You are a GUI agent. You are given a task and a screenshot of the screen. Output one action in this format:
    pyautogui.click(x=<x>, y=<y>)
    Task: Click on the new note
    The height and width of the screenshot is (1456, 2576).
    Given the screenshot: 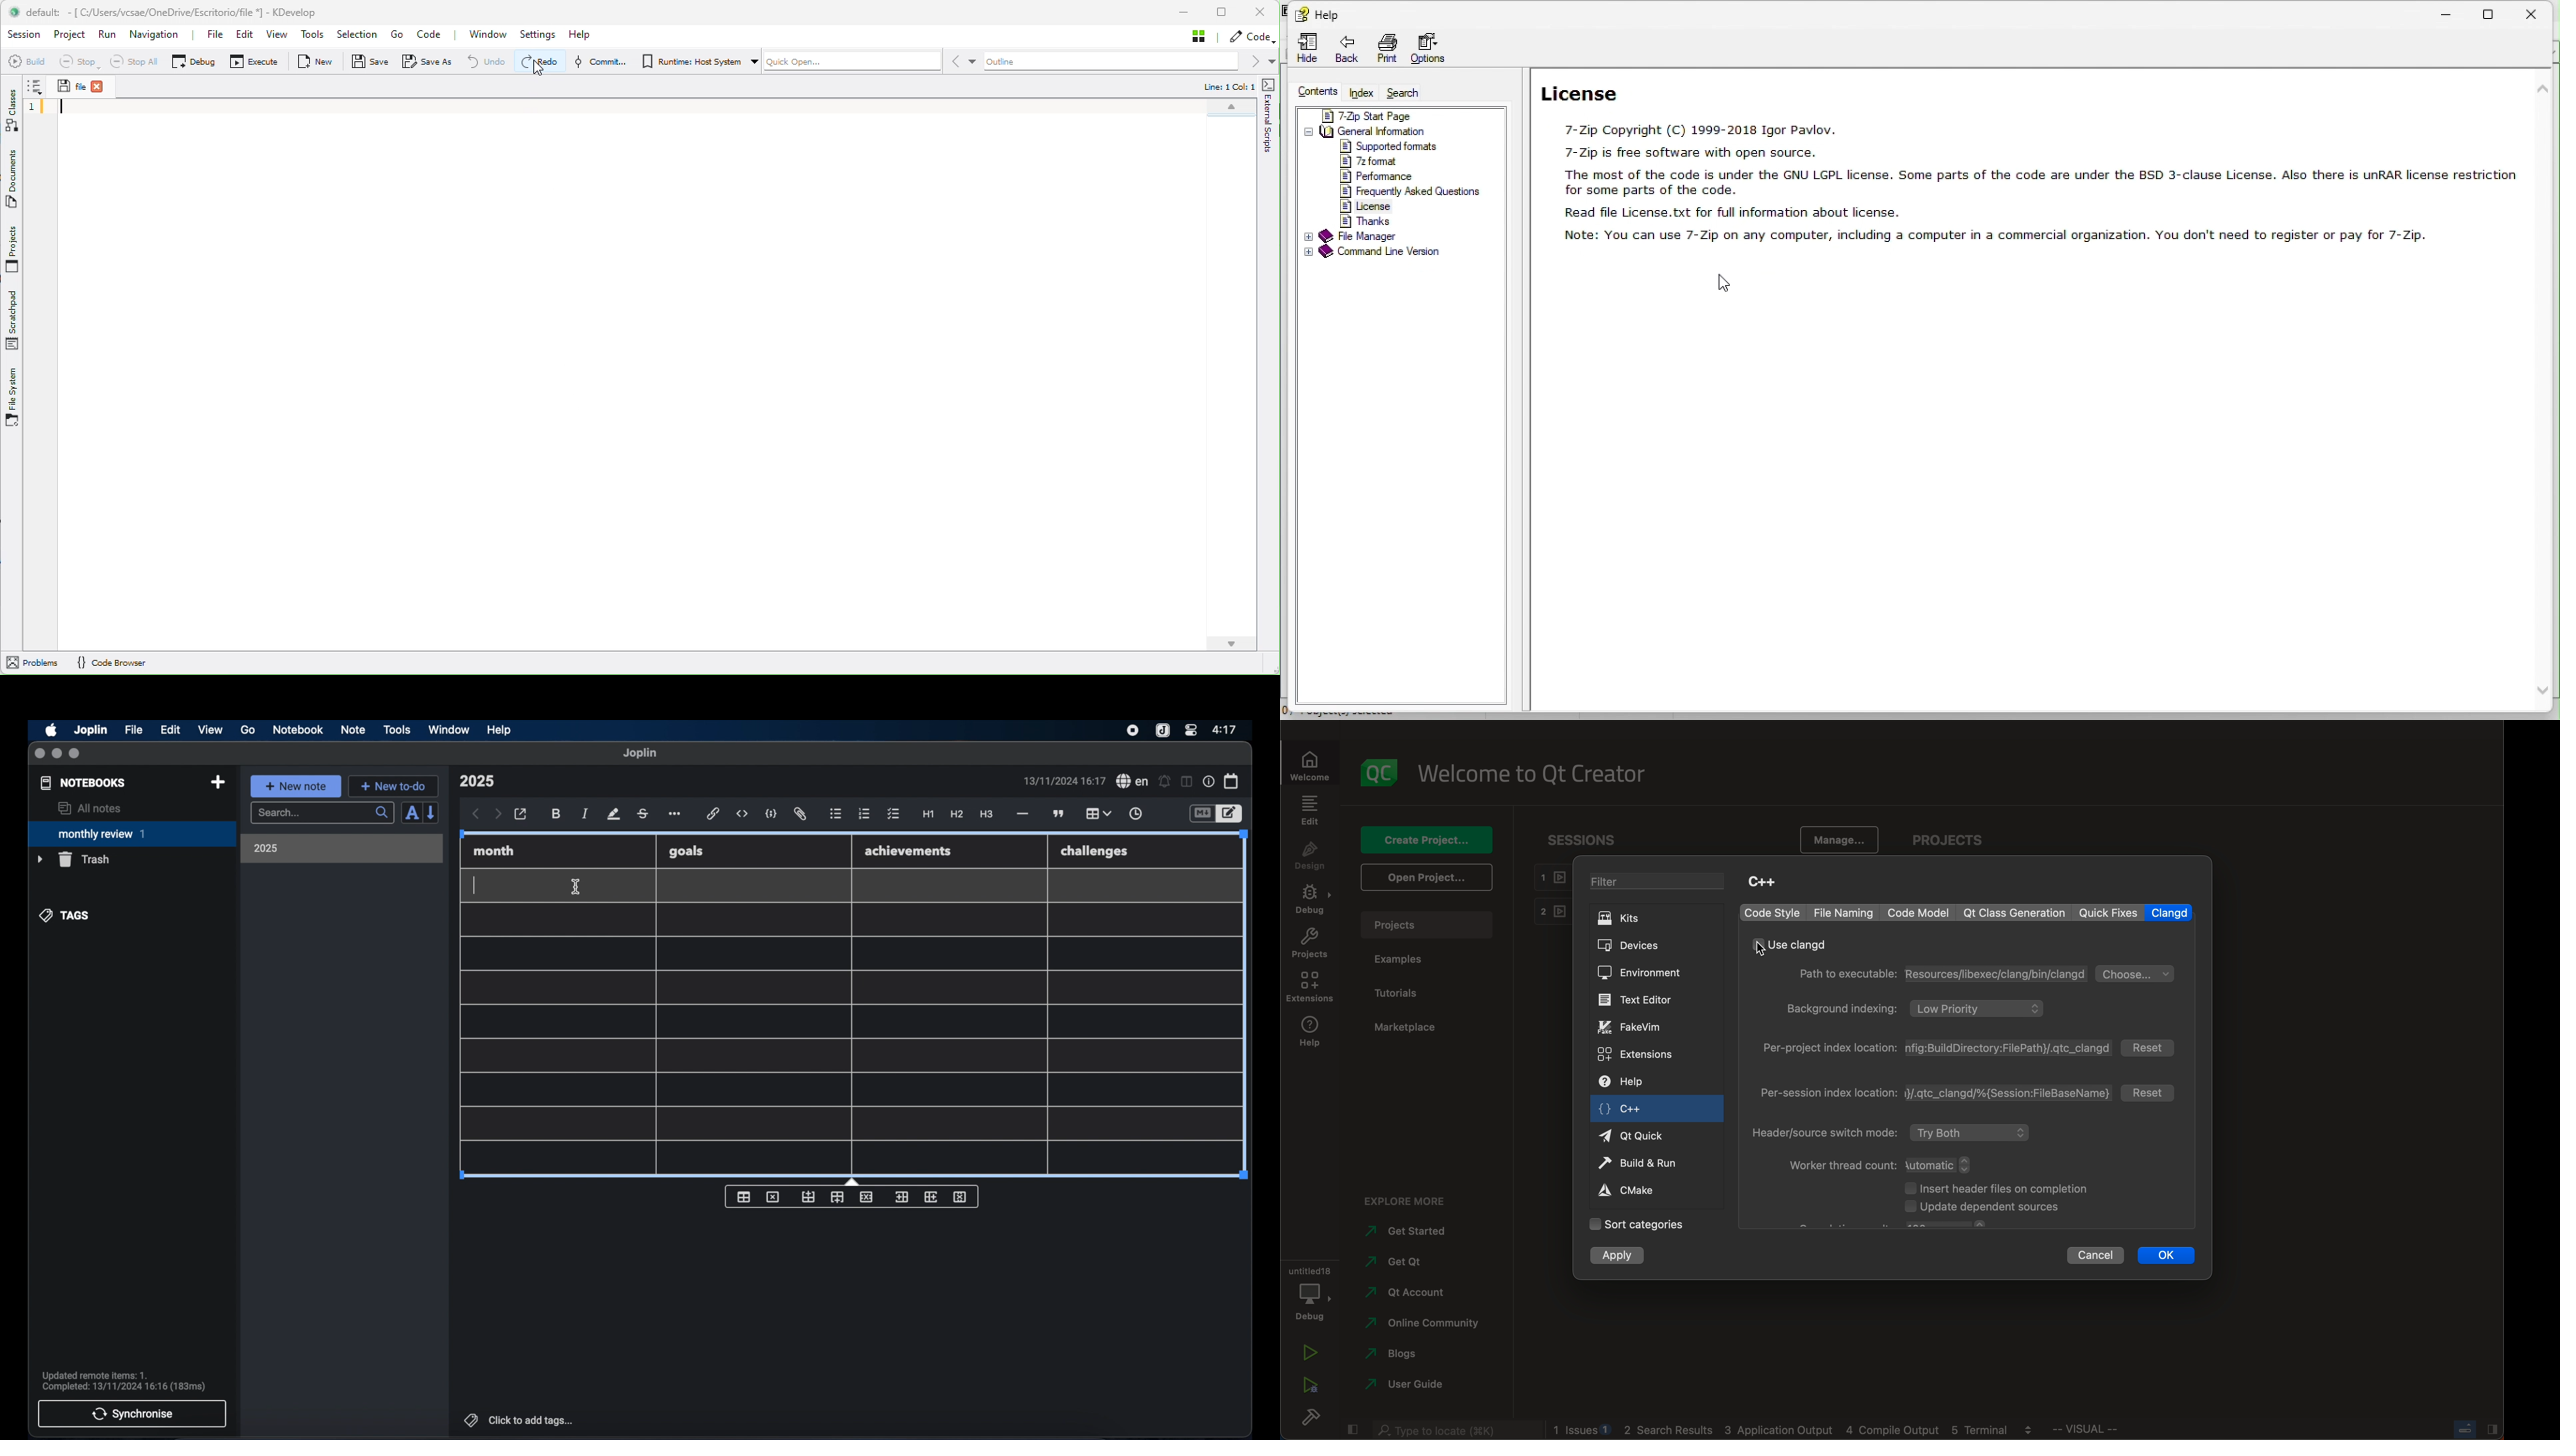 What is the action you would take?
    pyautogui.click(x=295, y=786)
    